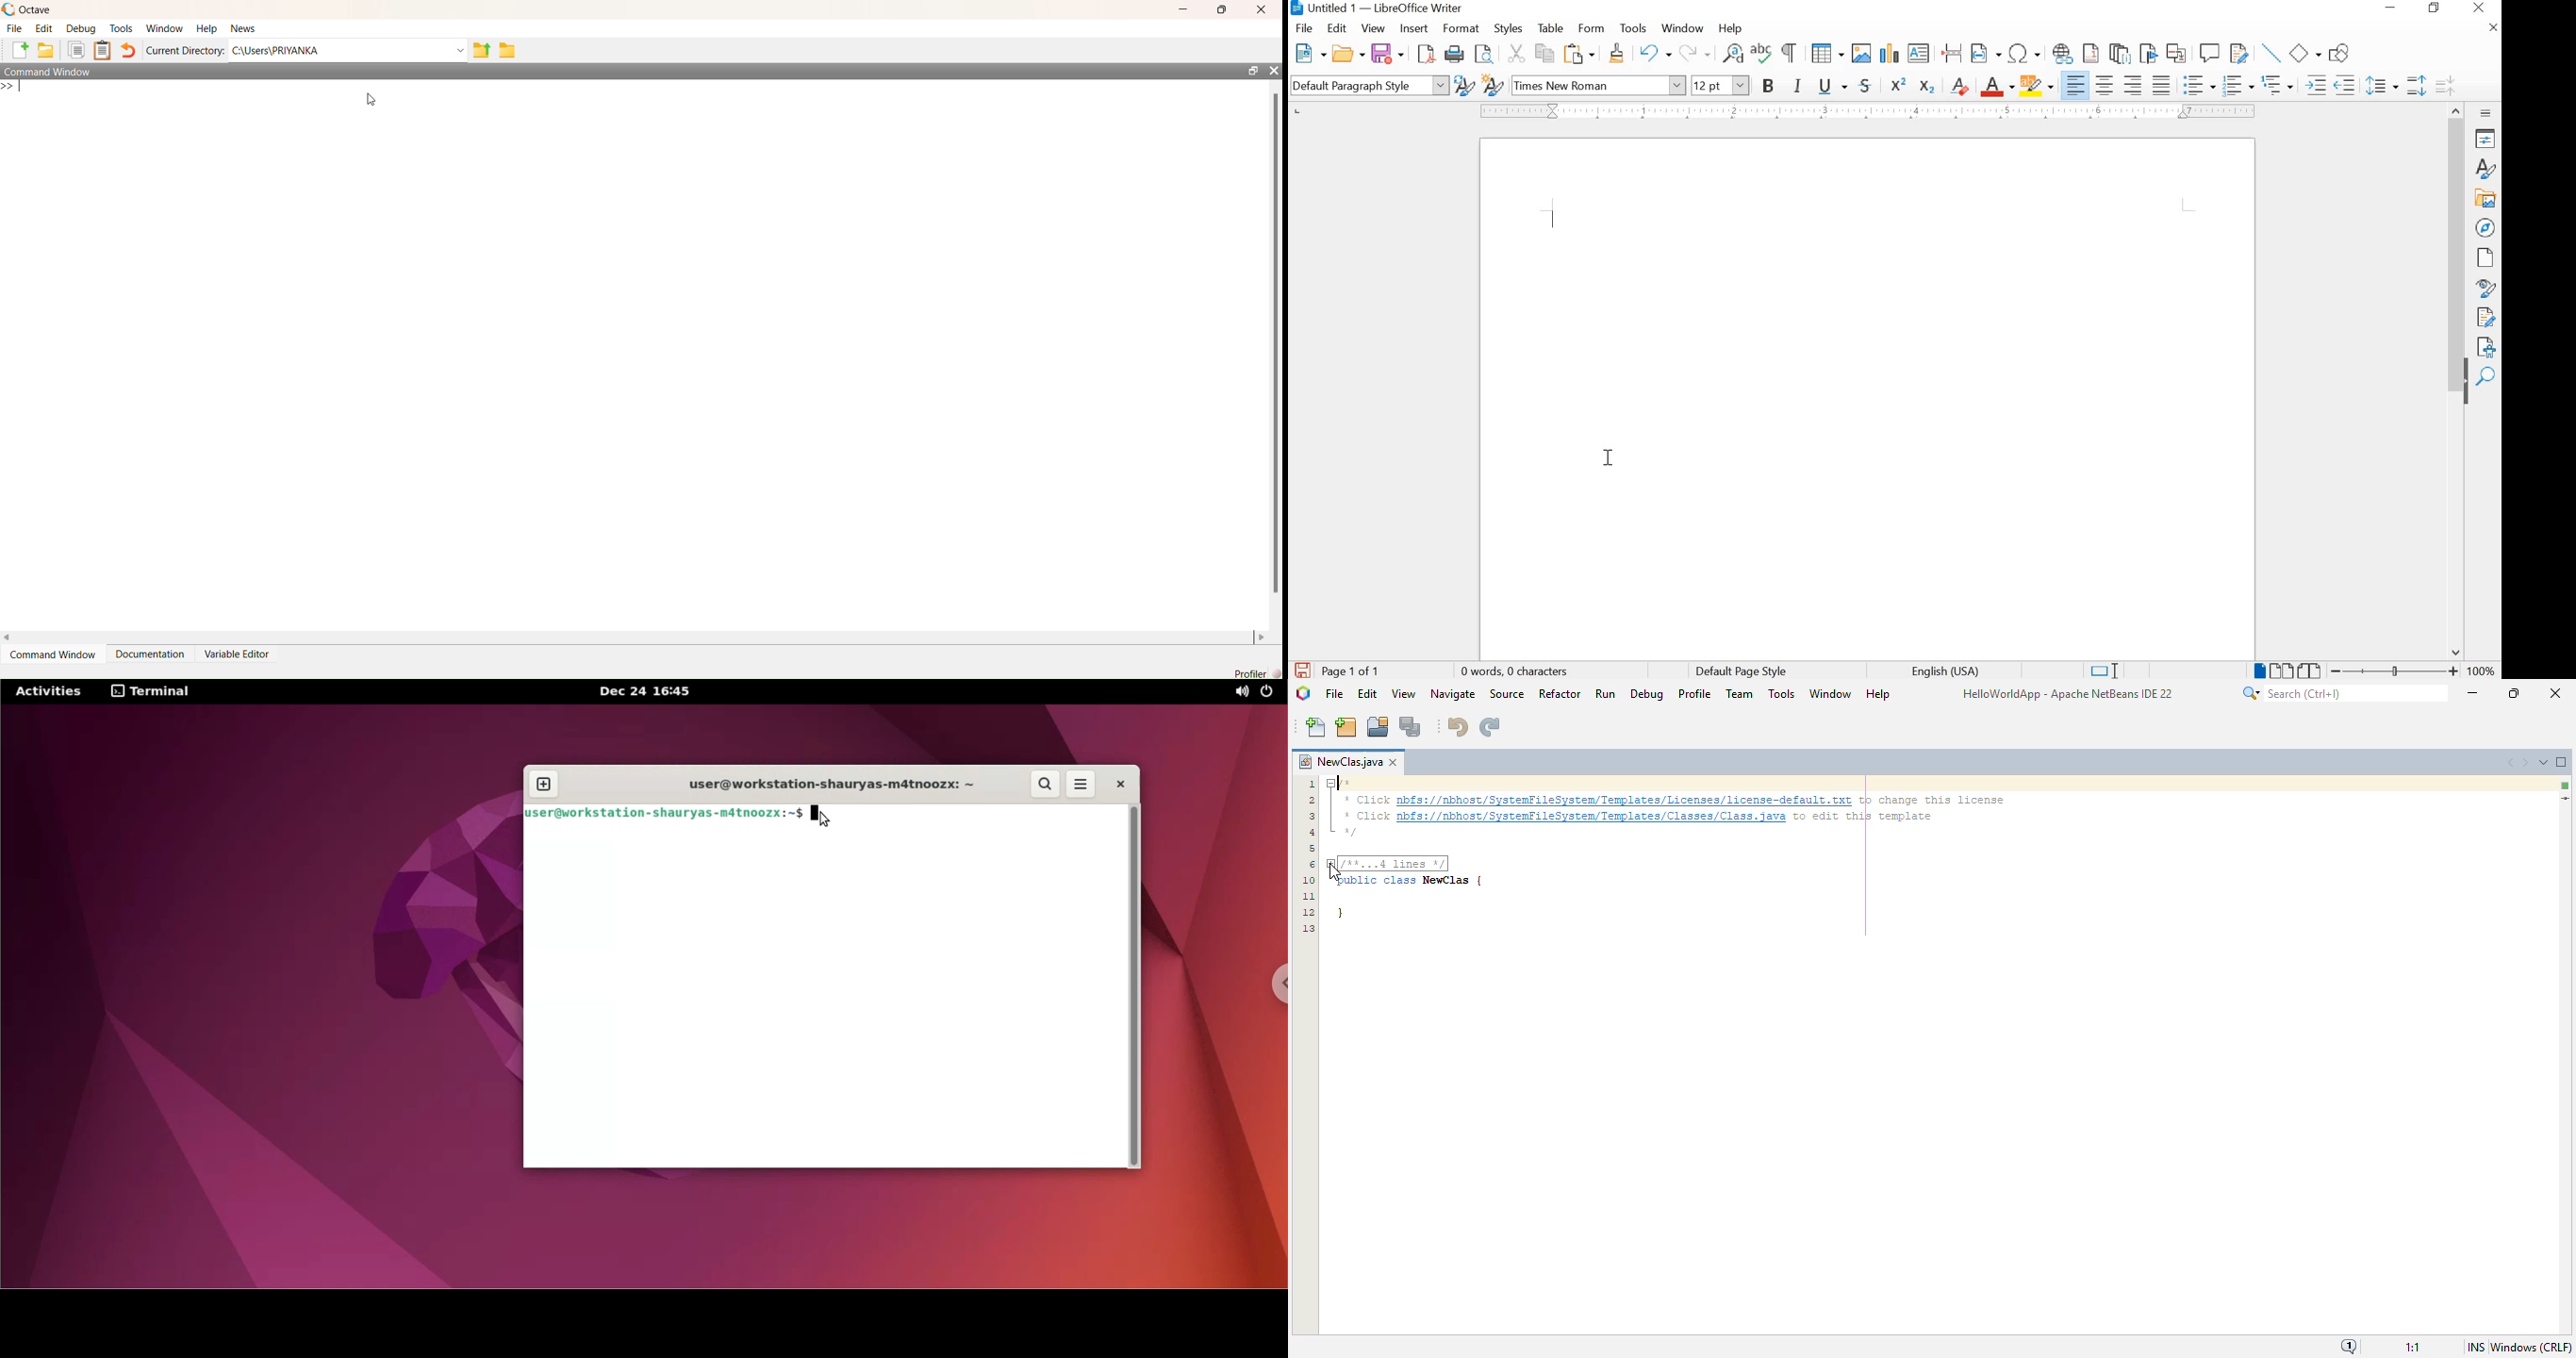  What do you see at coordinates (1860, 53) in the screenshot?
I see `INSERT IMAGE` at bounding box center [1860, 53].